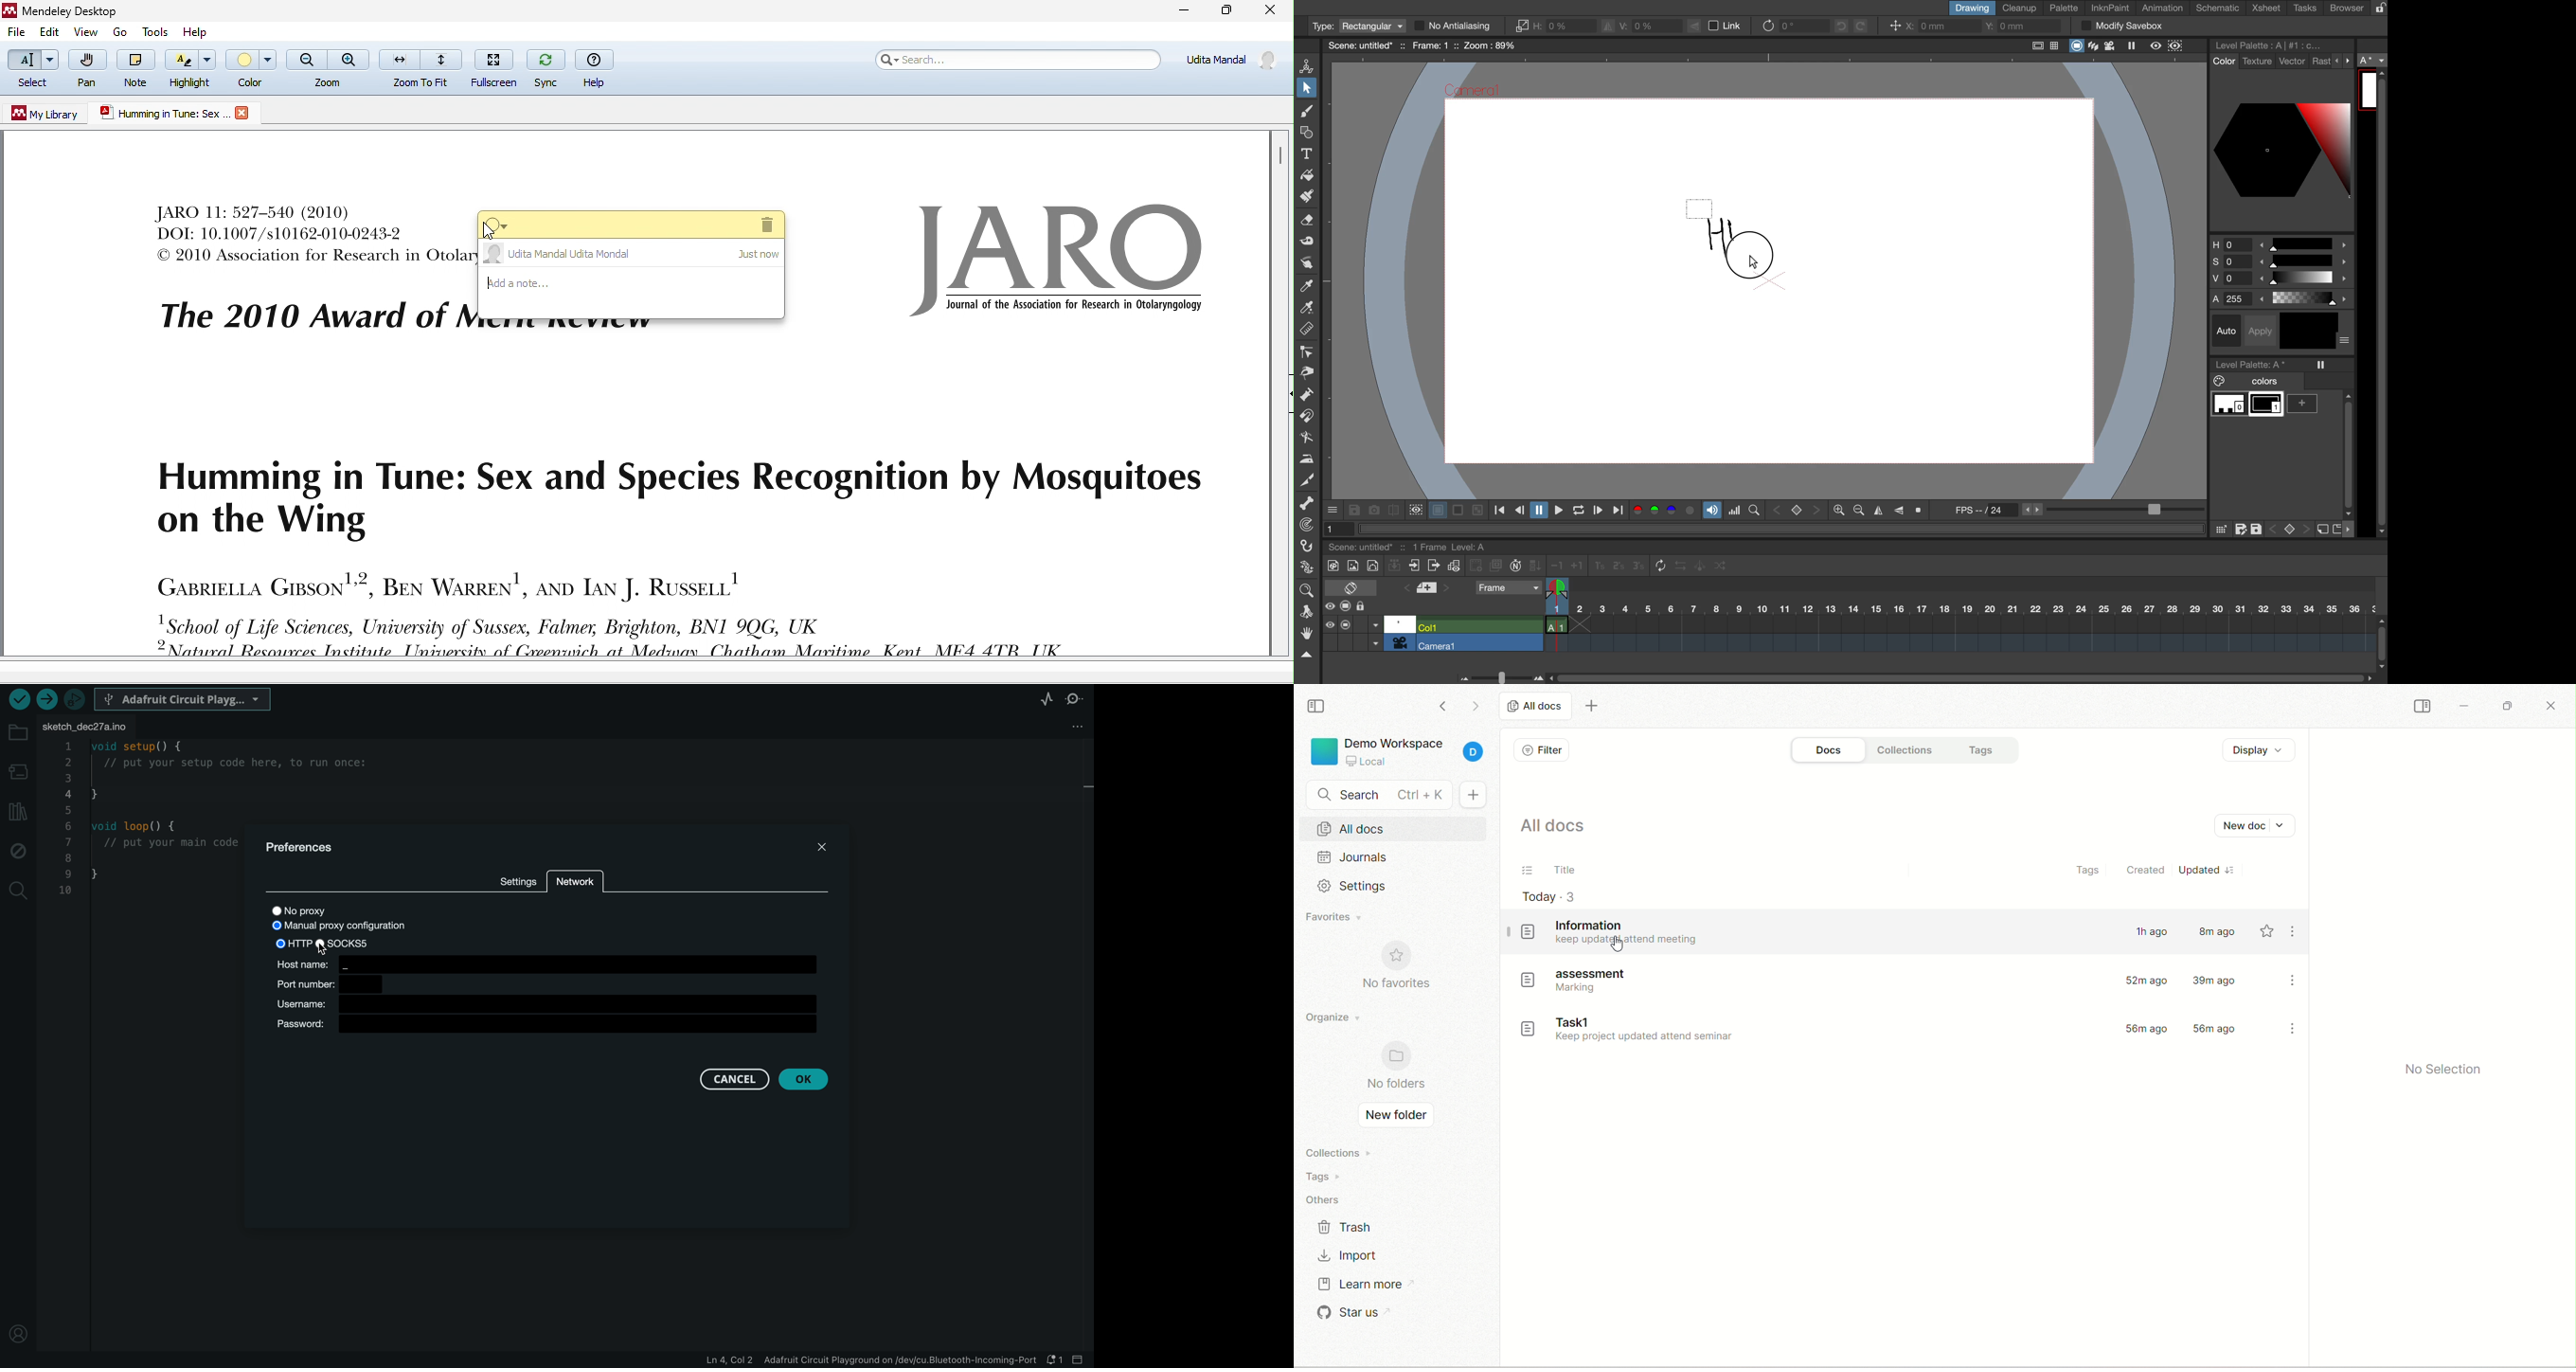 The width and height of the screenshot is (2576, 1372). I want to click on 56m ago, so click(2150, 1029).